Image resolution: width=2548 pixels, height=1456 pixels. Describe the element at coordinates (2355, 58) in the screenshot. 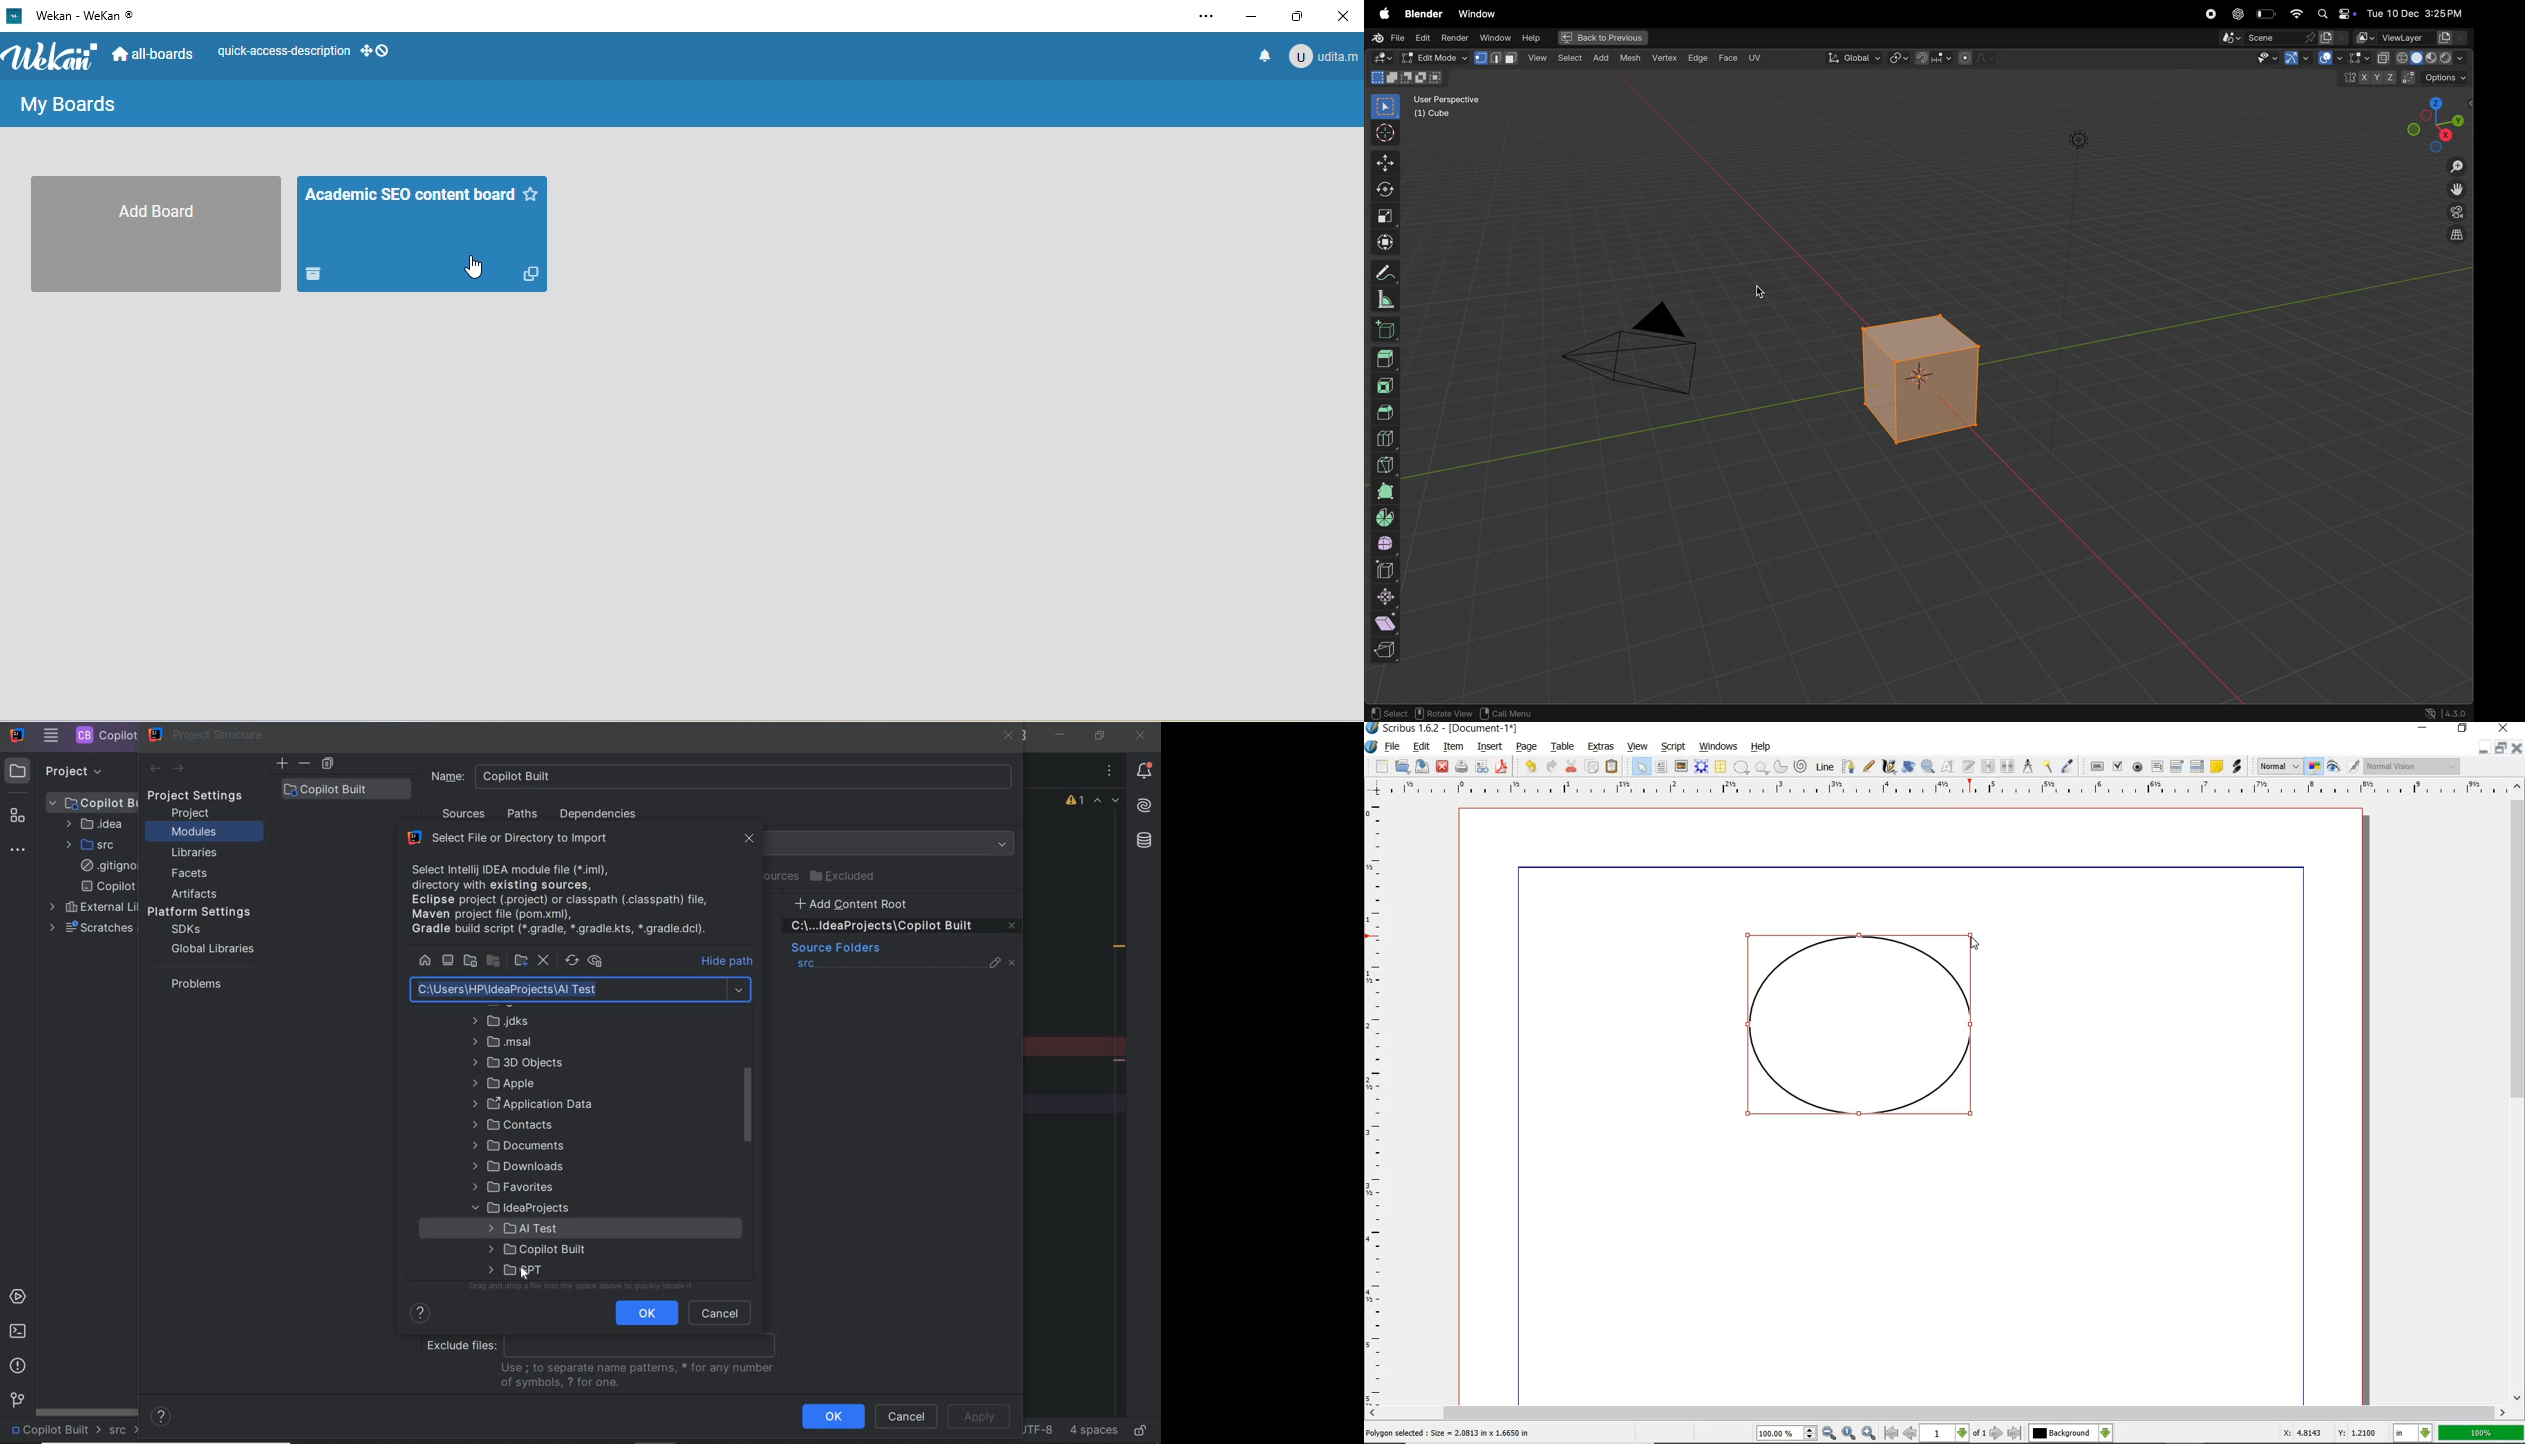

I see `show overlays` at that location.